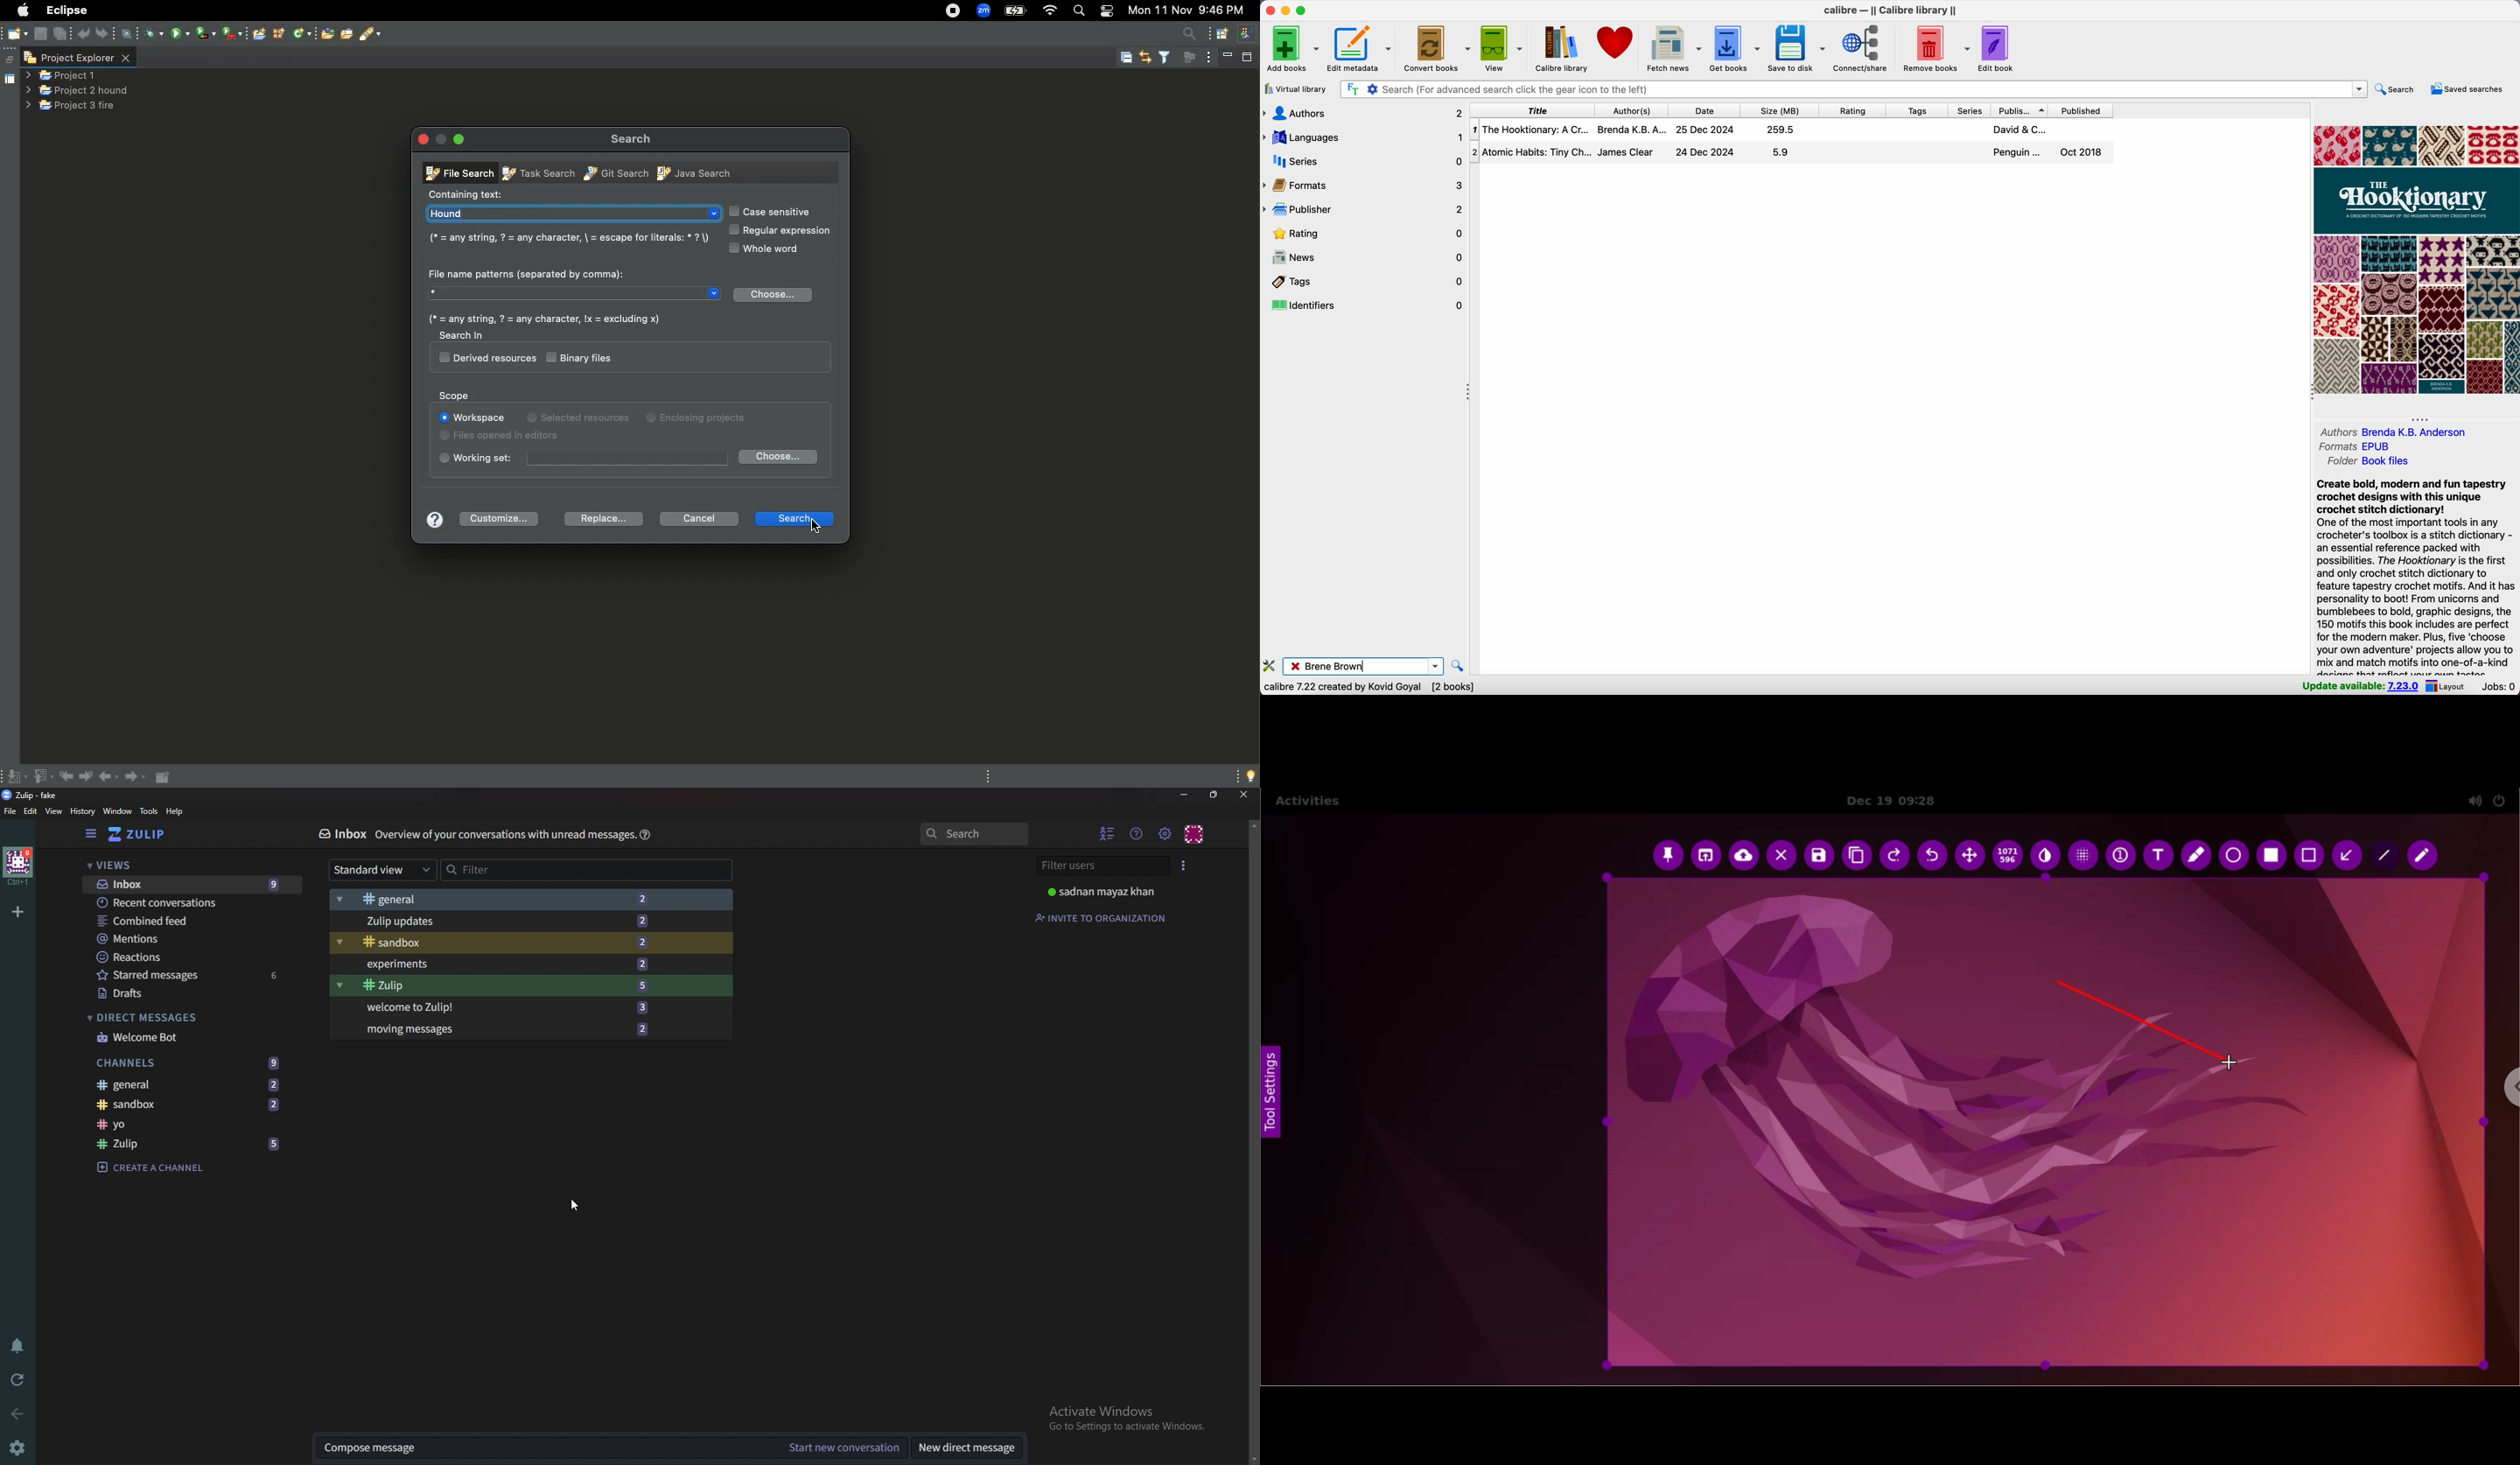 The image size is (2520, 1484). What do you see at coordinates (530, 964) in the screenshot?
I see `Experiments` at bounding box center [530, 964].